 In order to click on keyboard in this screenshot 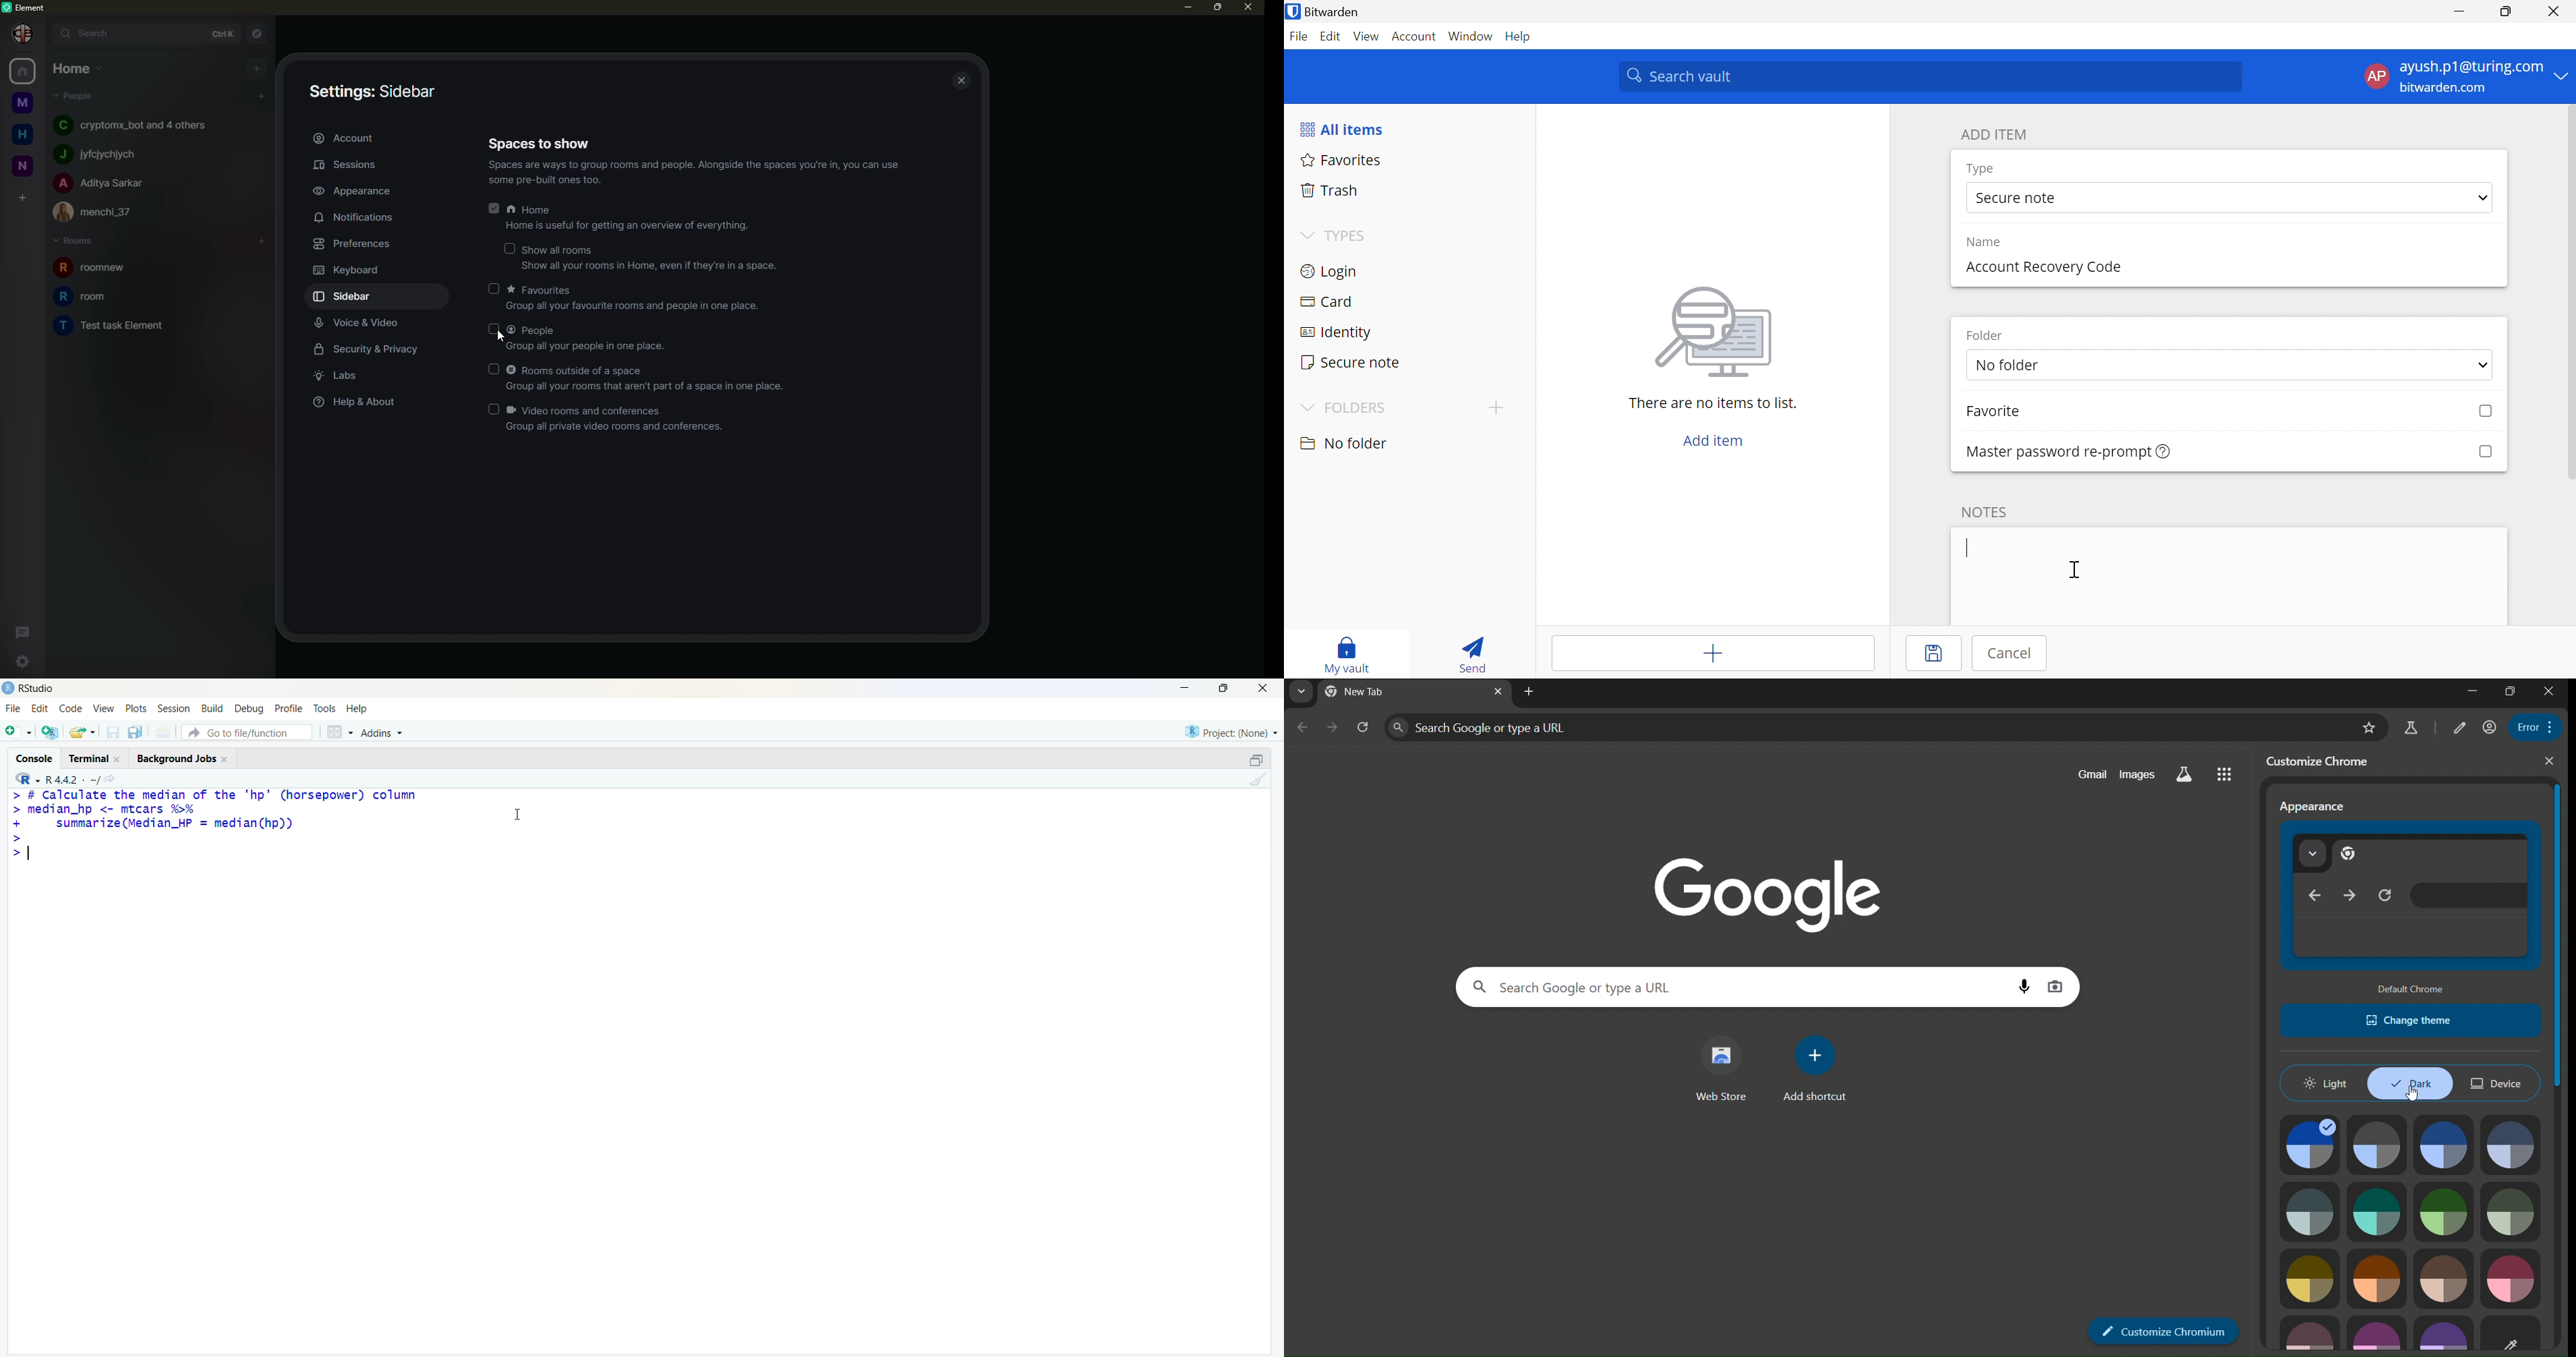, I will do `click(349, 270)`.